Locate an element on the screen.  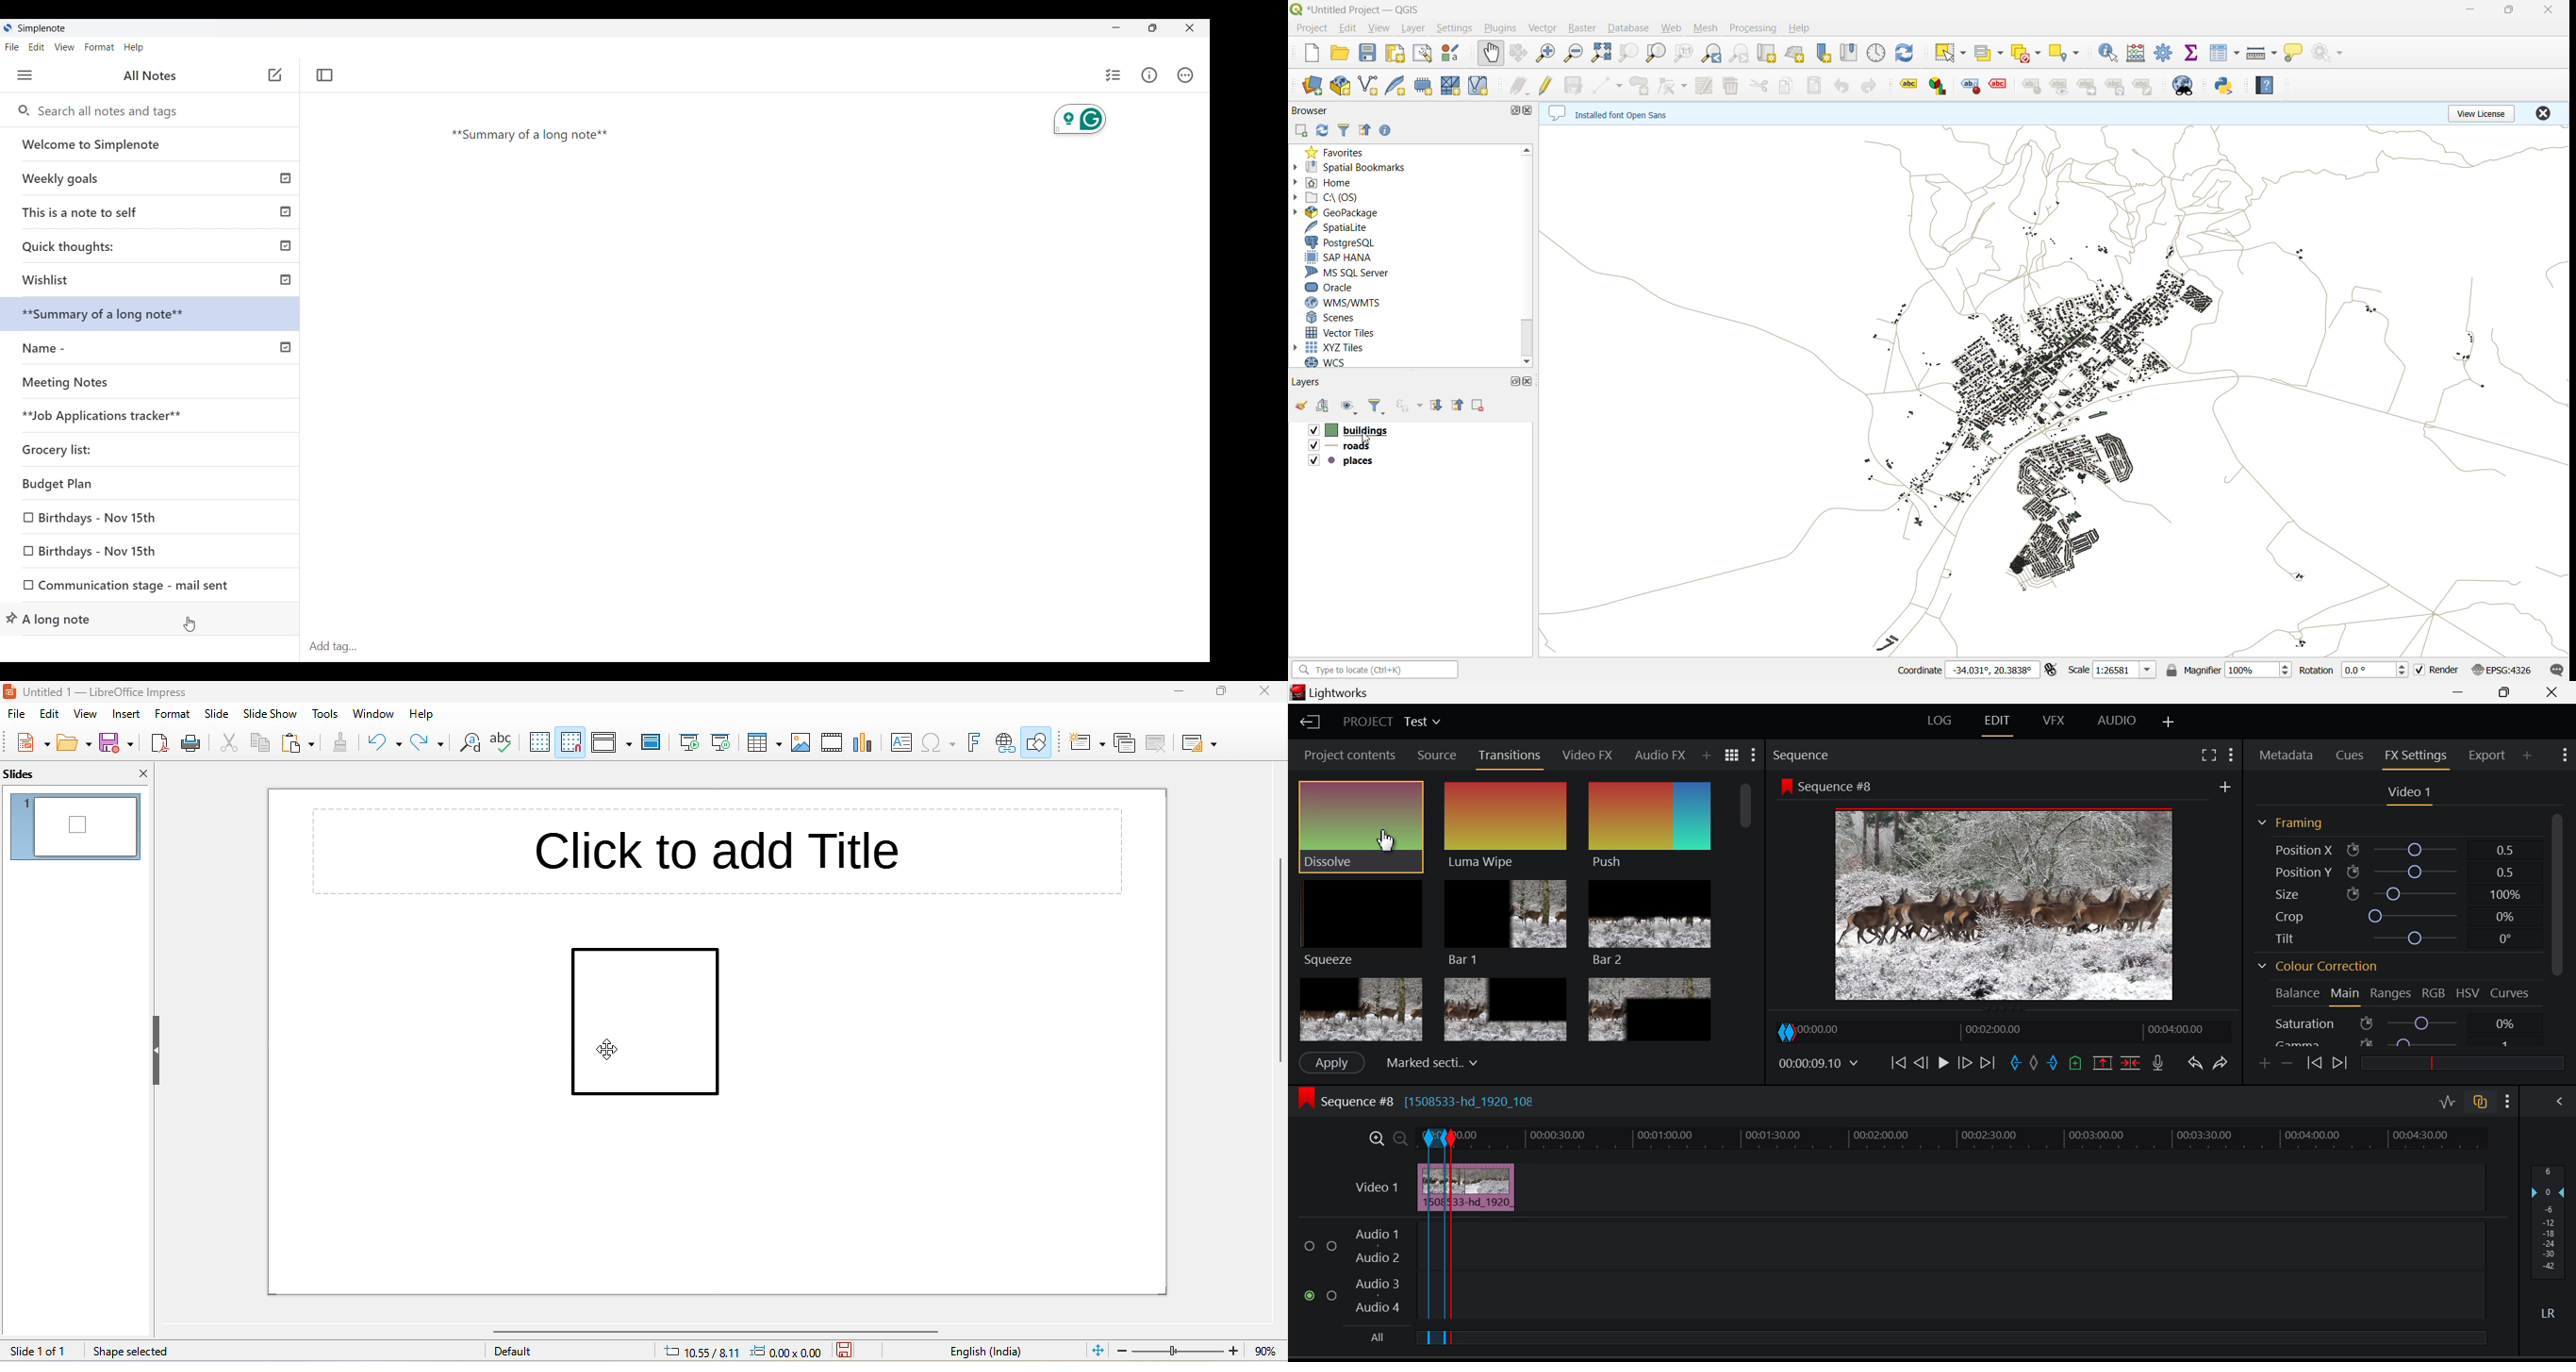
SimpleNote is located at coordinates (38, 28).